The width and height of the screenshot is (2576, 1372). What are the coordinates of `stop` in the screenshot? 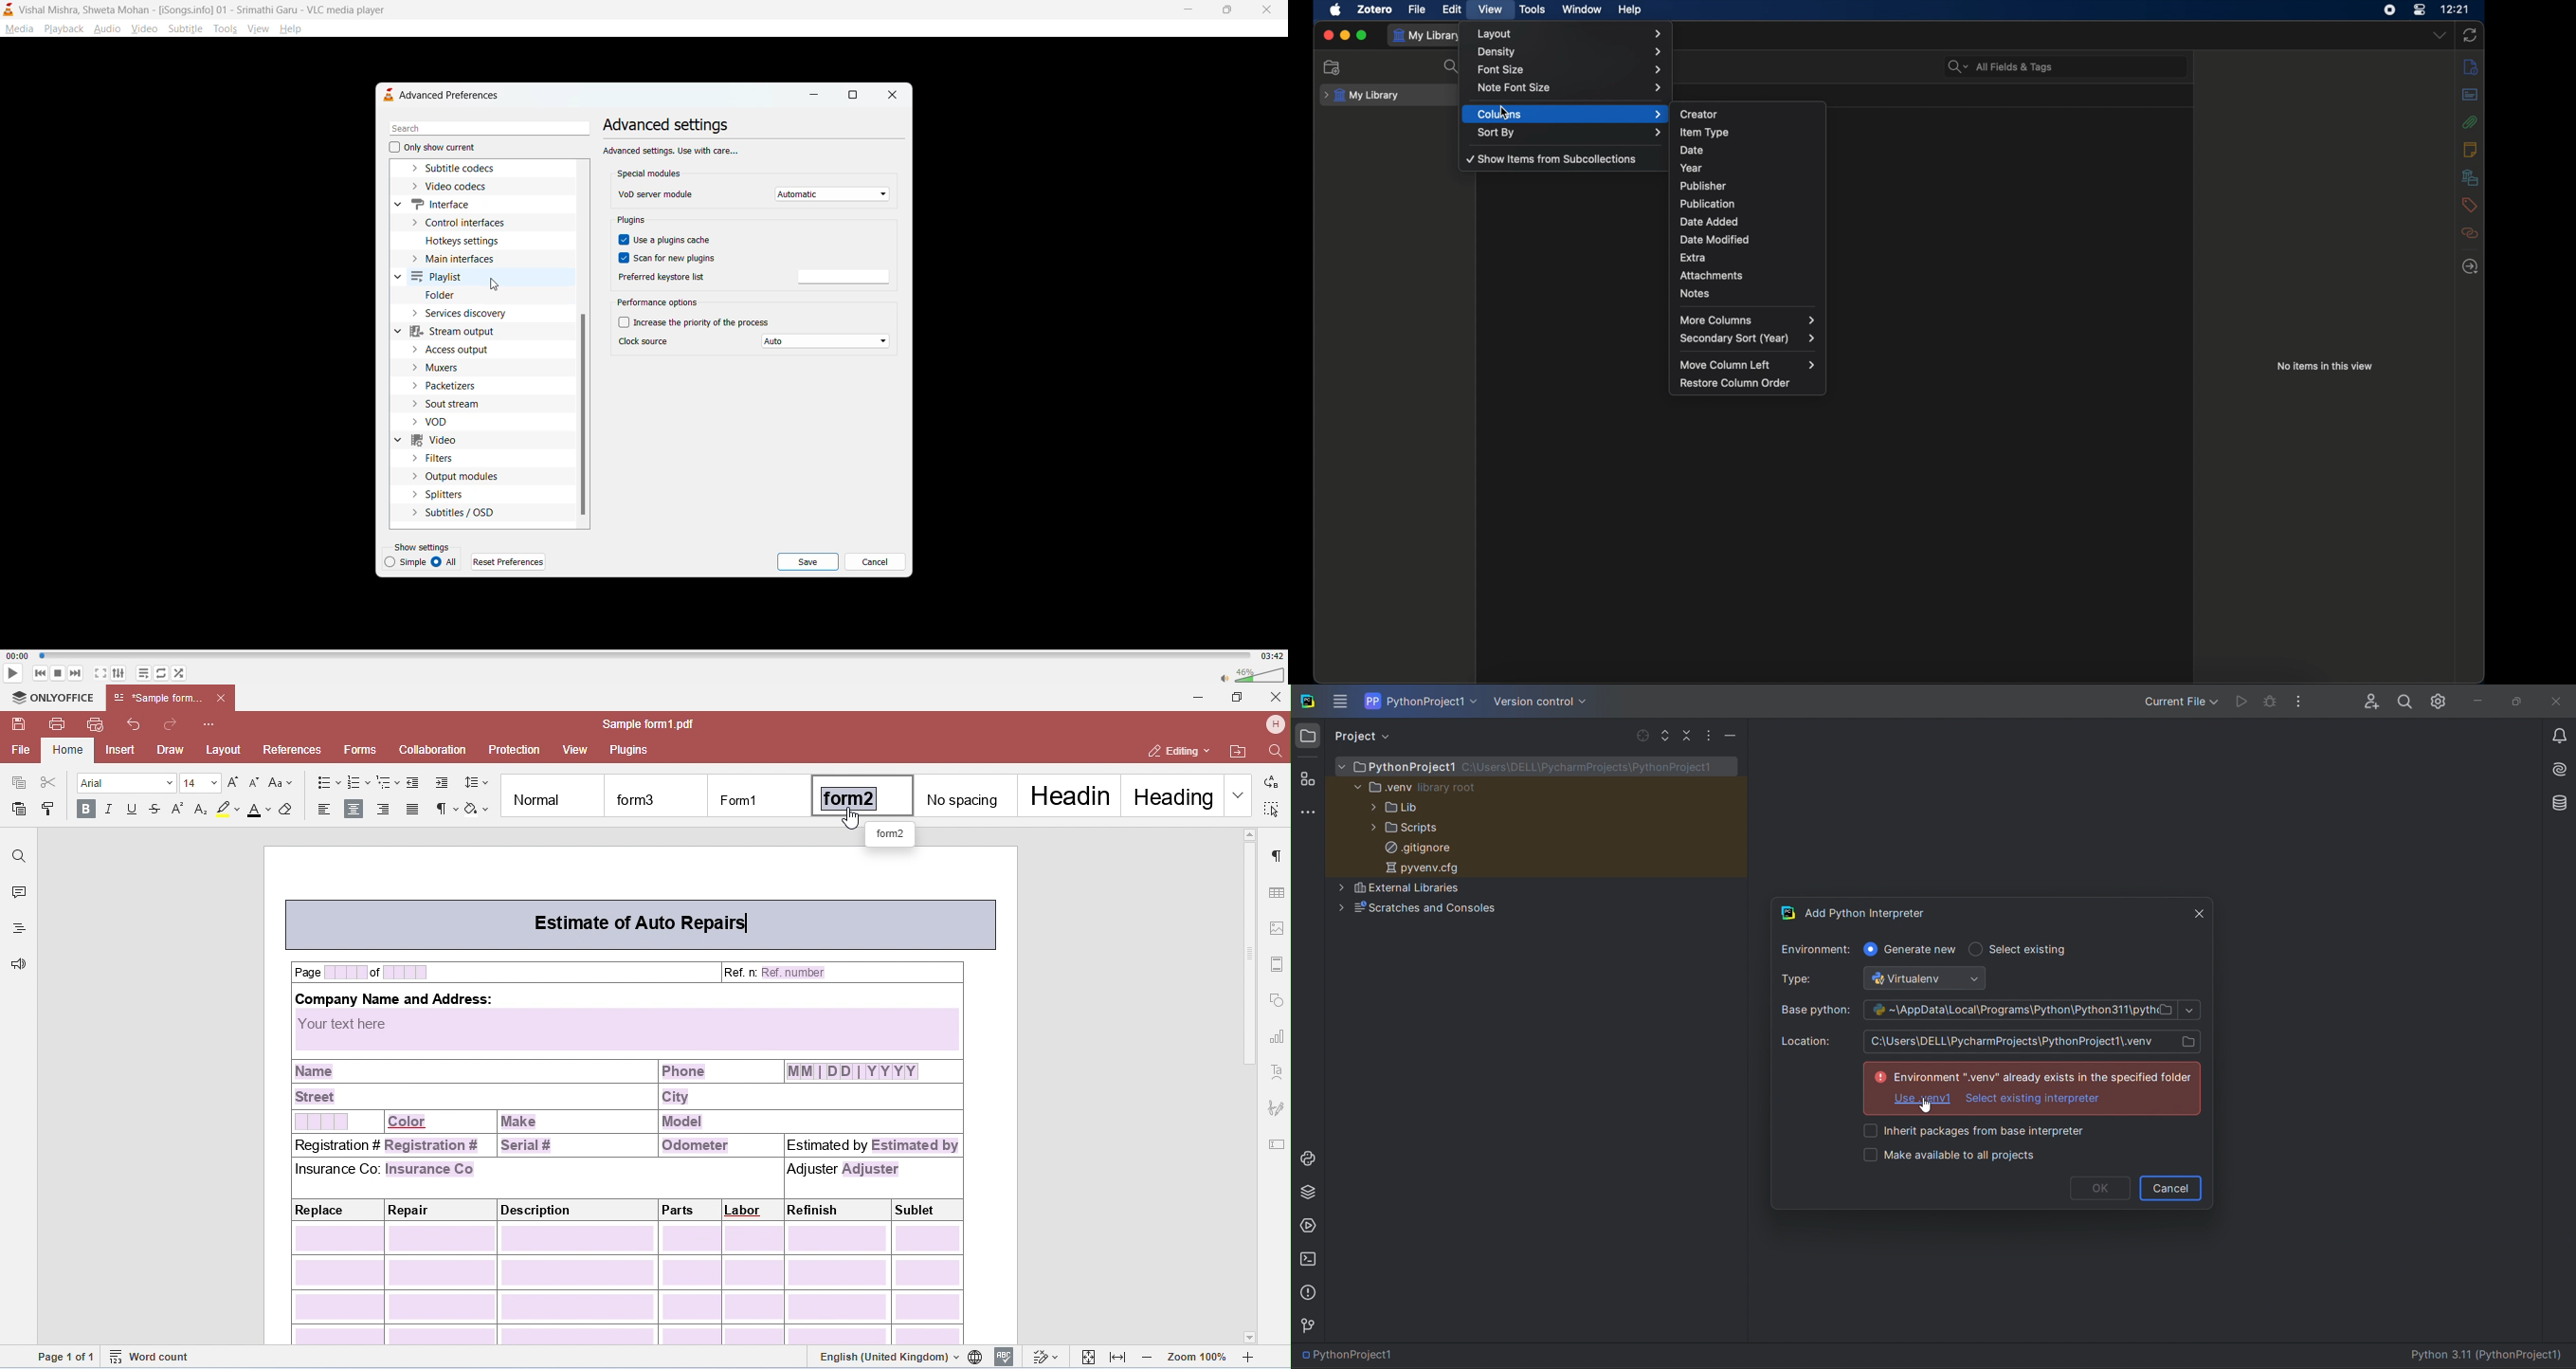 It's located at (56, 673).